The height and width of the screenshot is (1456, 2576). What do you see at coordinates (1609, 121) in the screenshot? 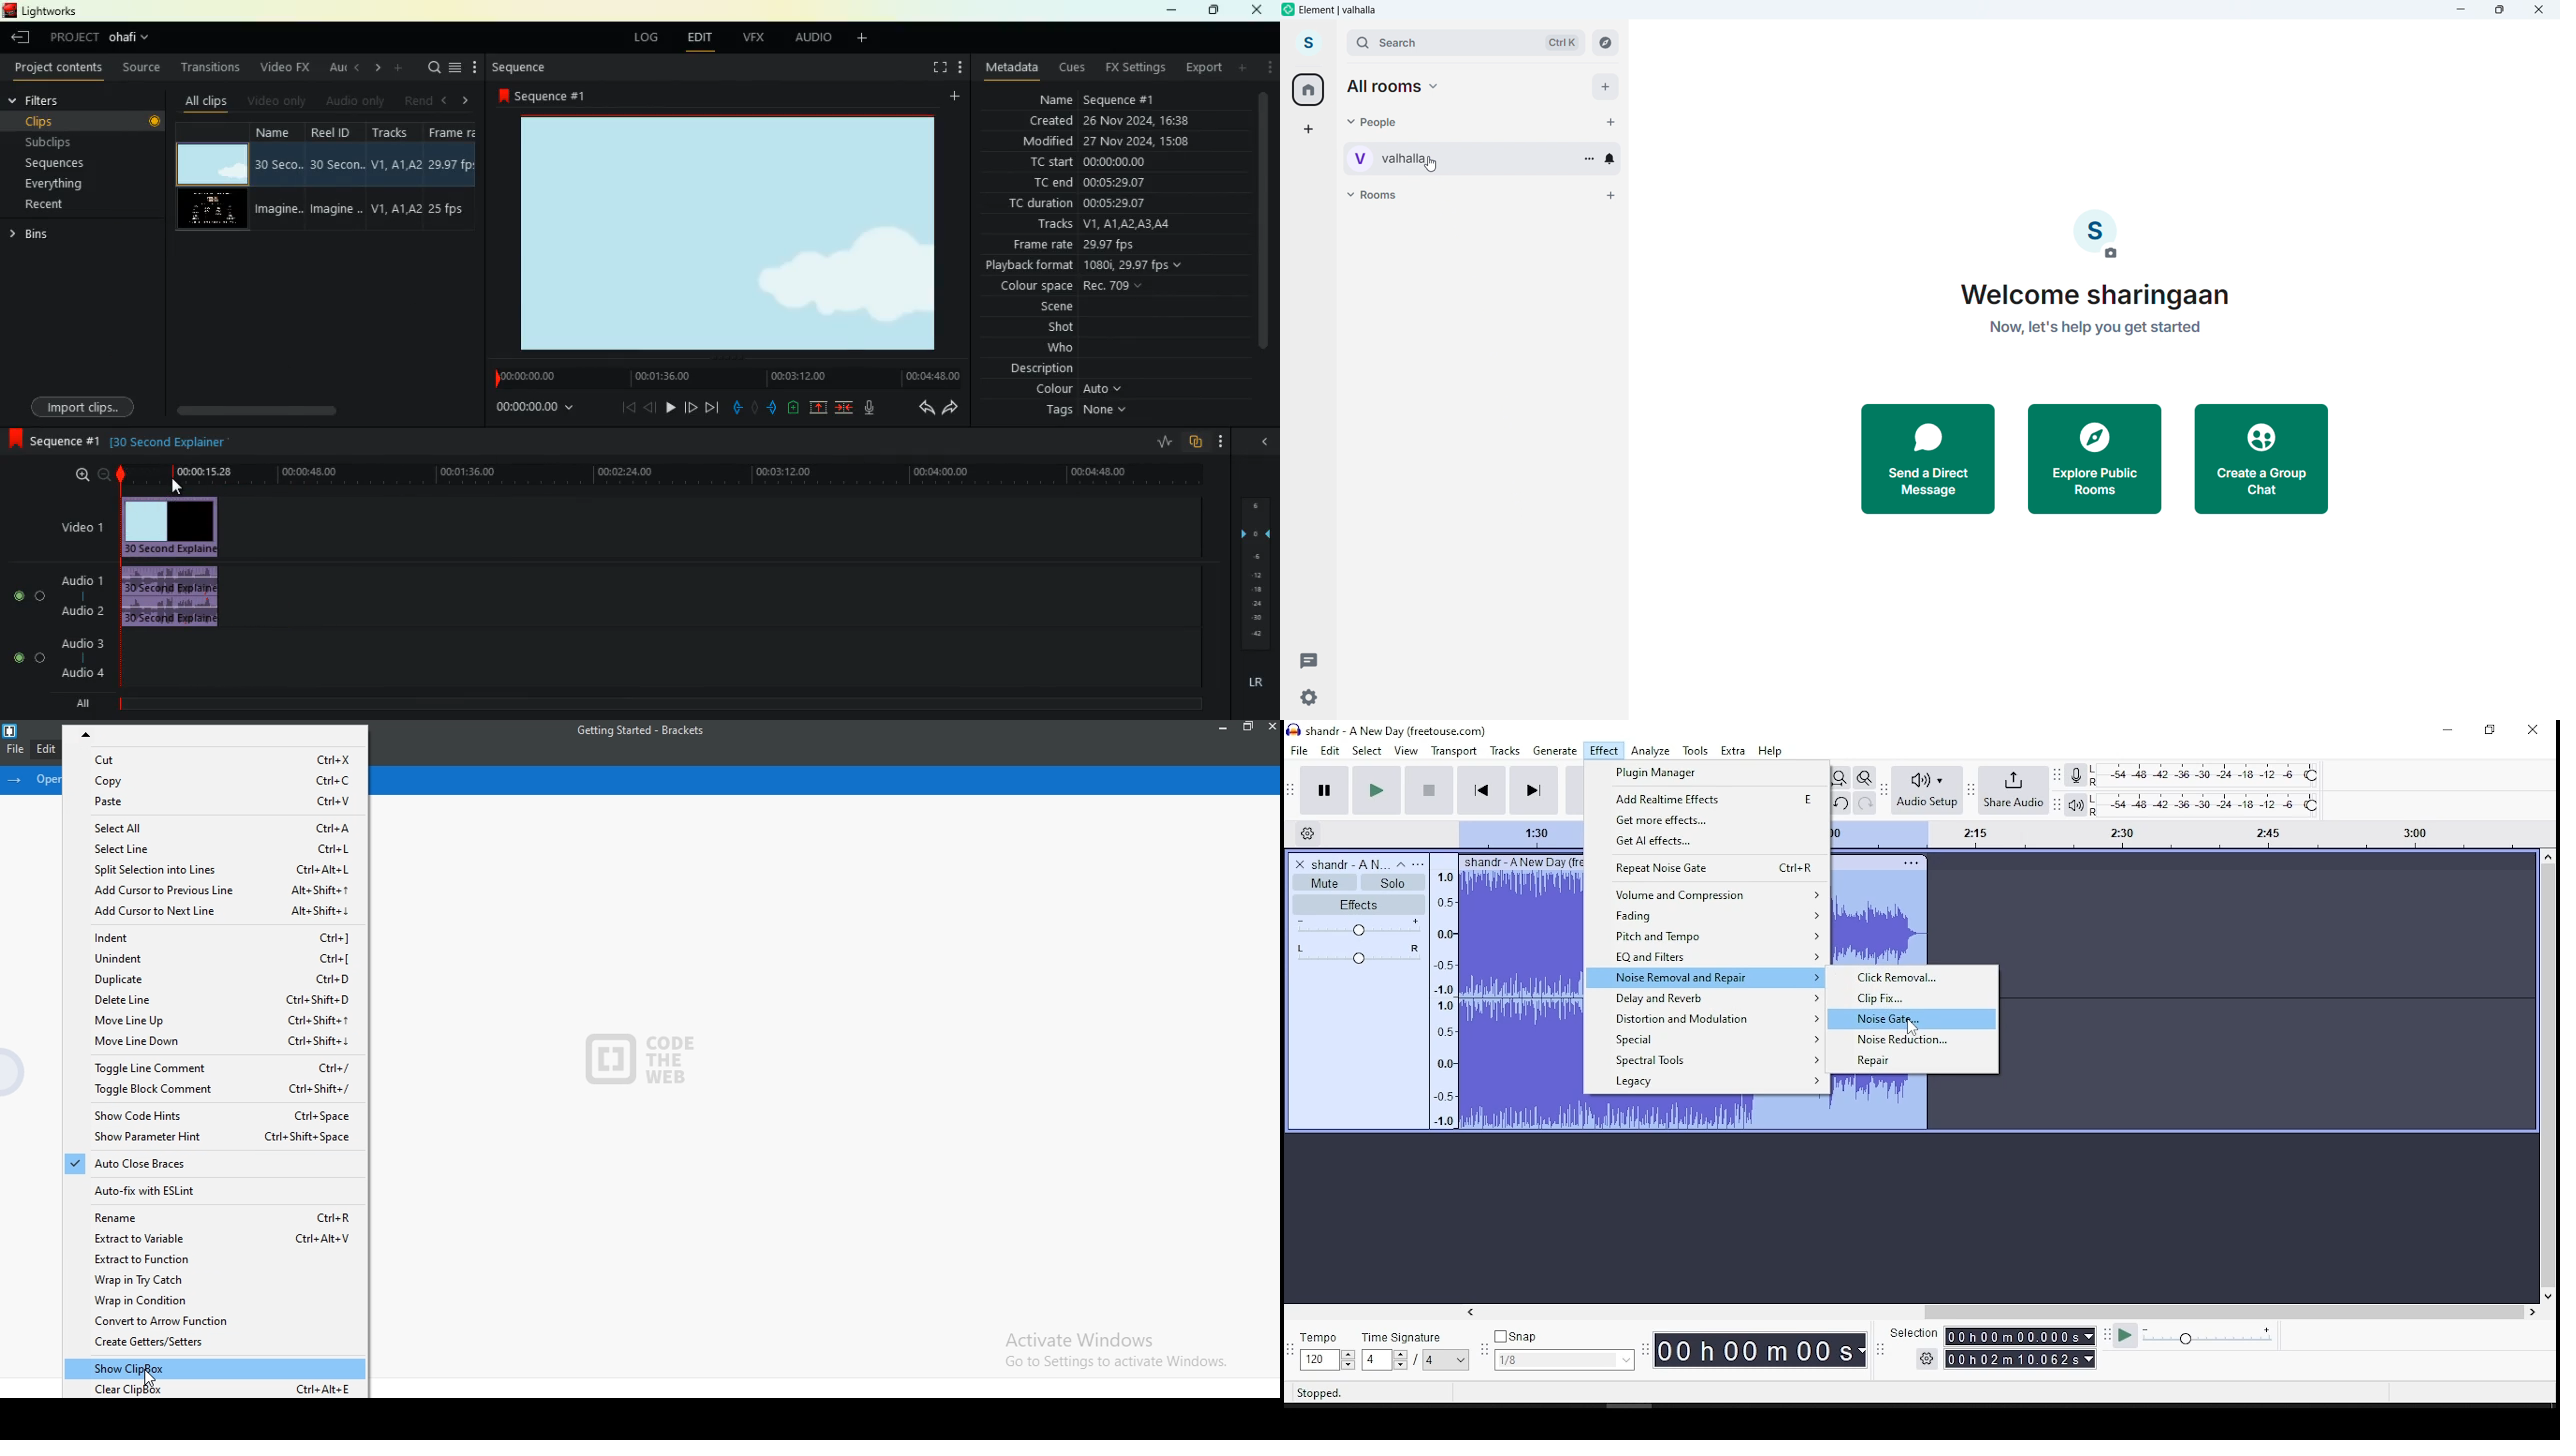
I see `Start chat ` at bounding box center [1609, 121].